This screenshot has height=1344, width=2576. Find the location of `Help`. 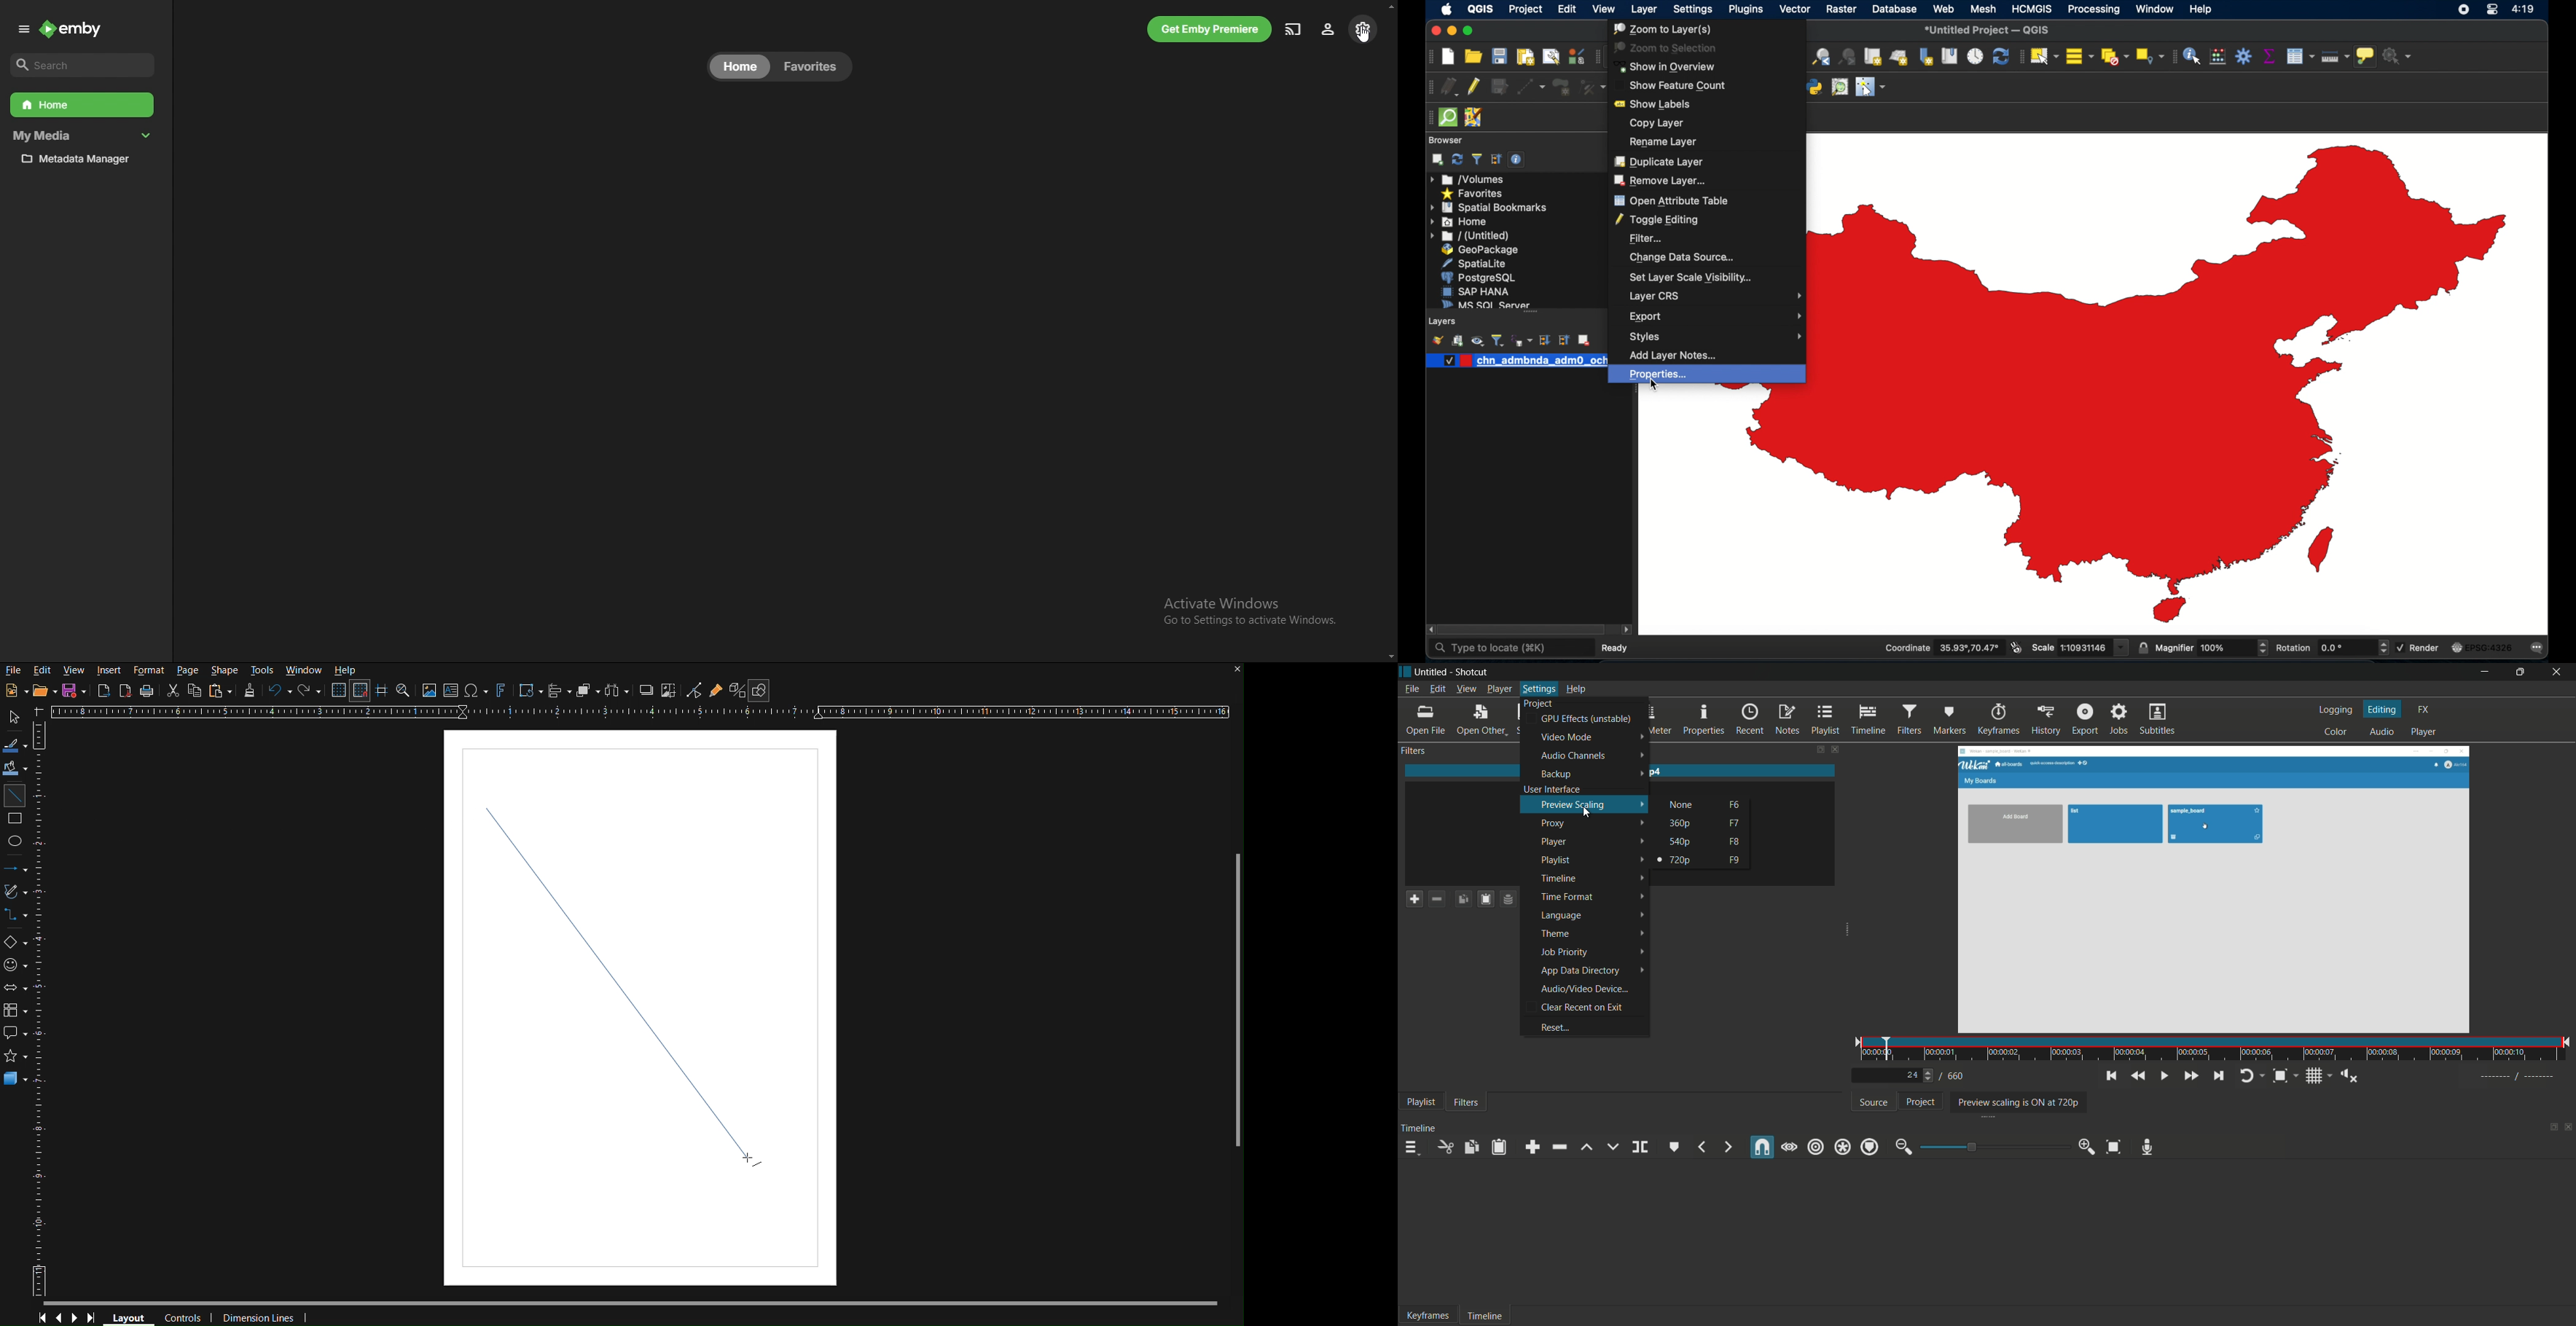

Help is located at coordinates (344, 671).